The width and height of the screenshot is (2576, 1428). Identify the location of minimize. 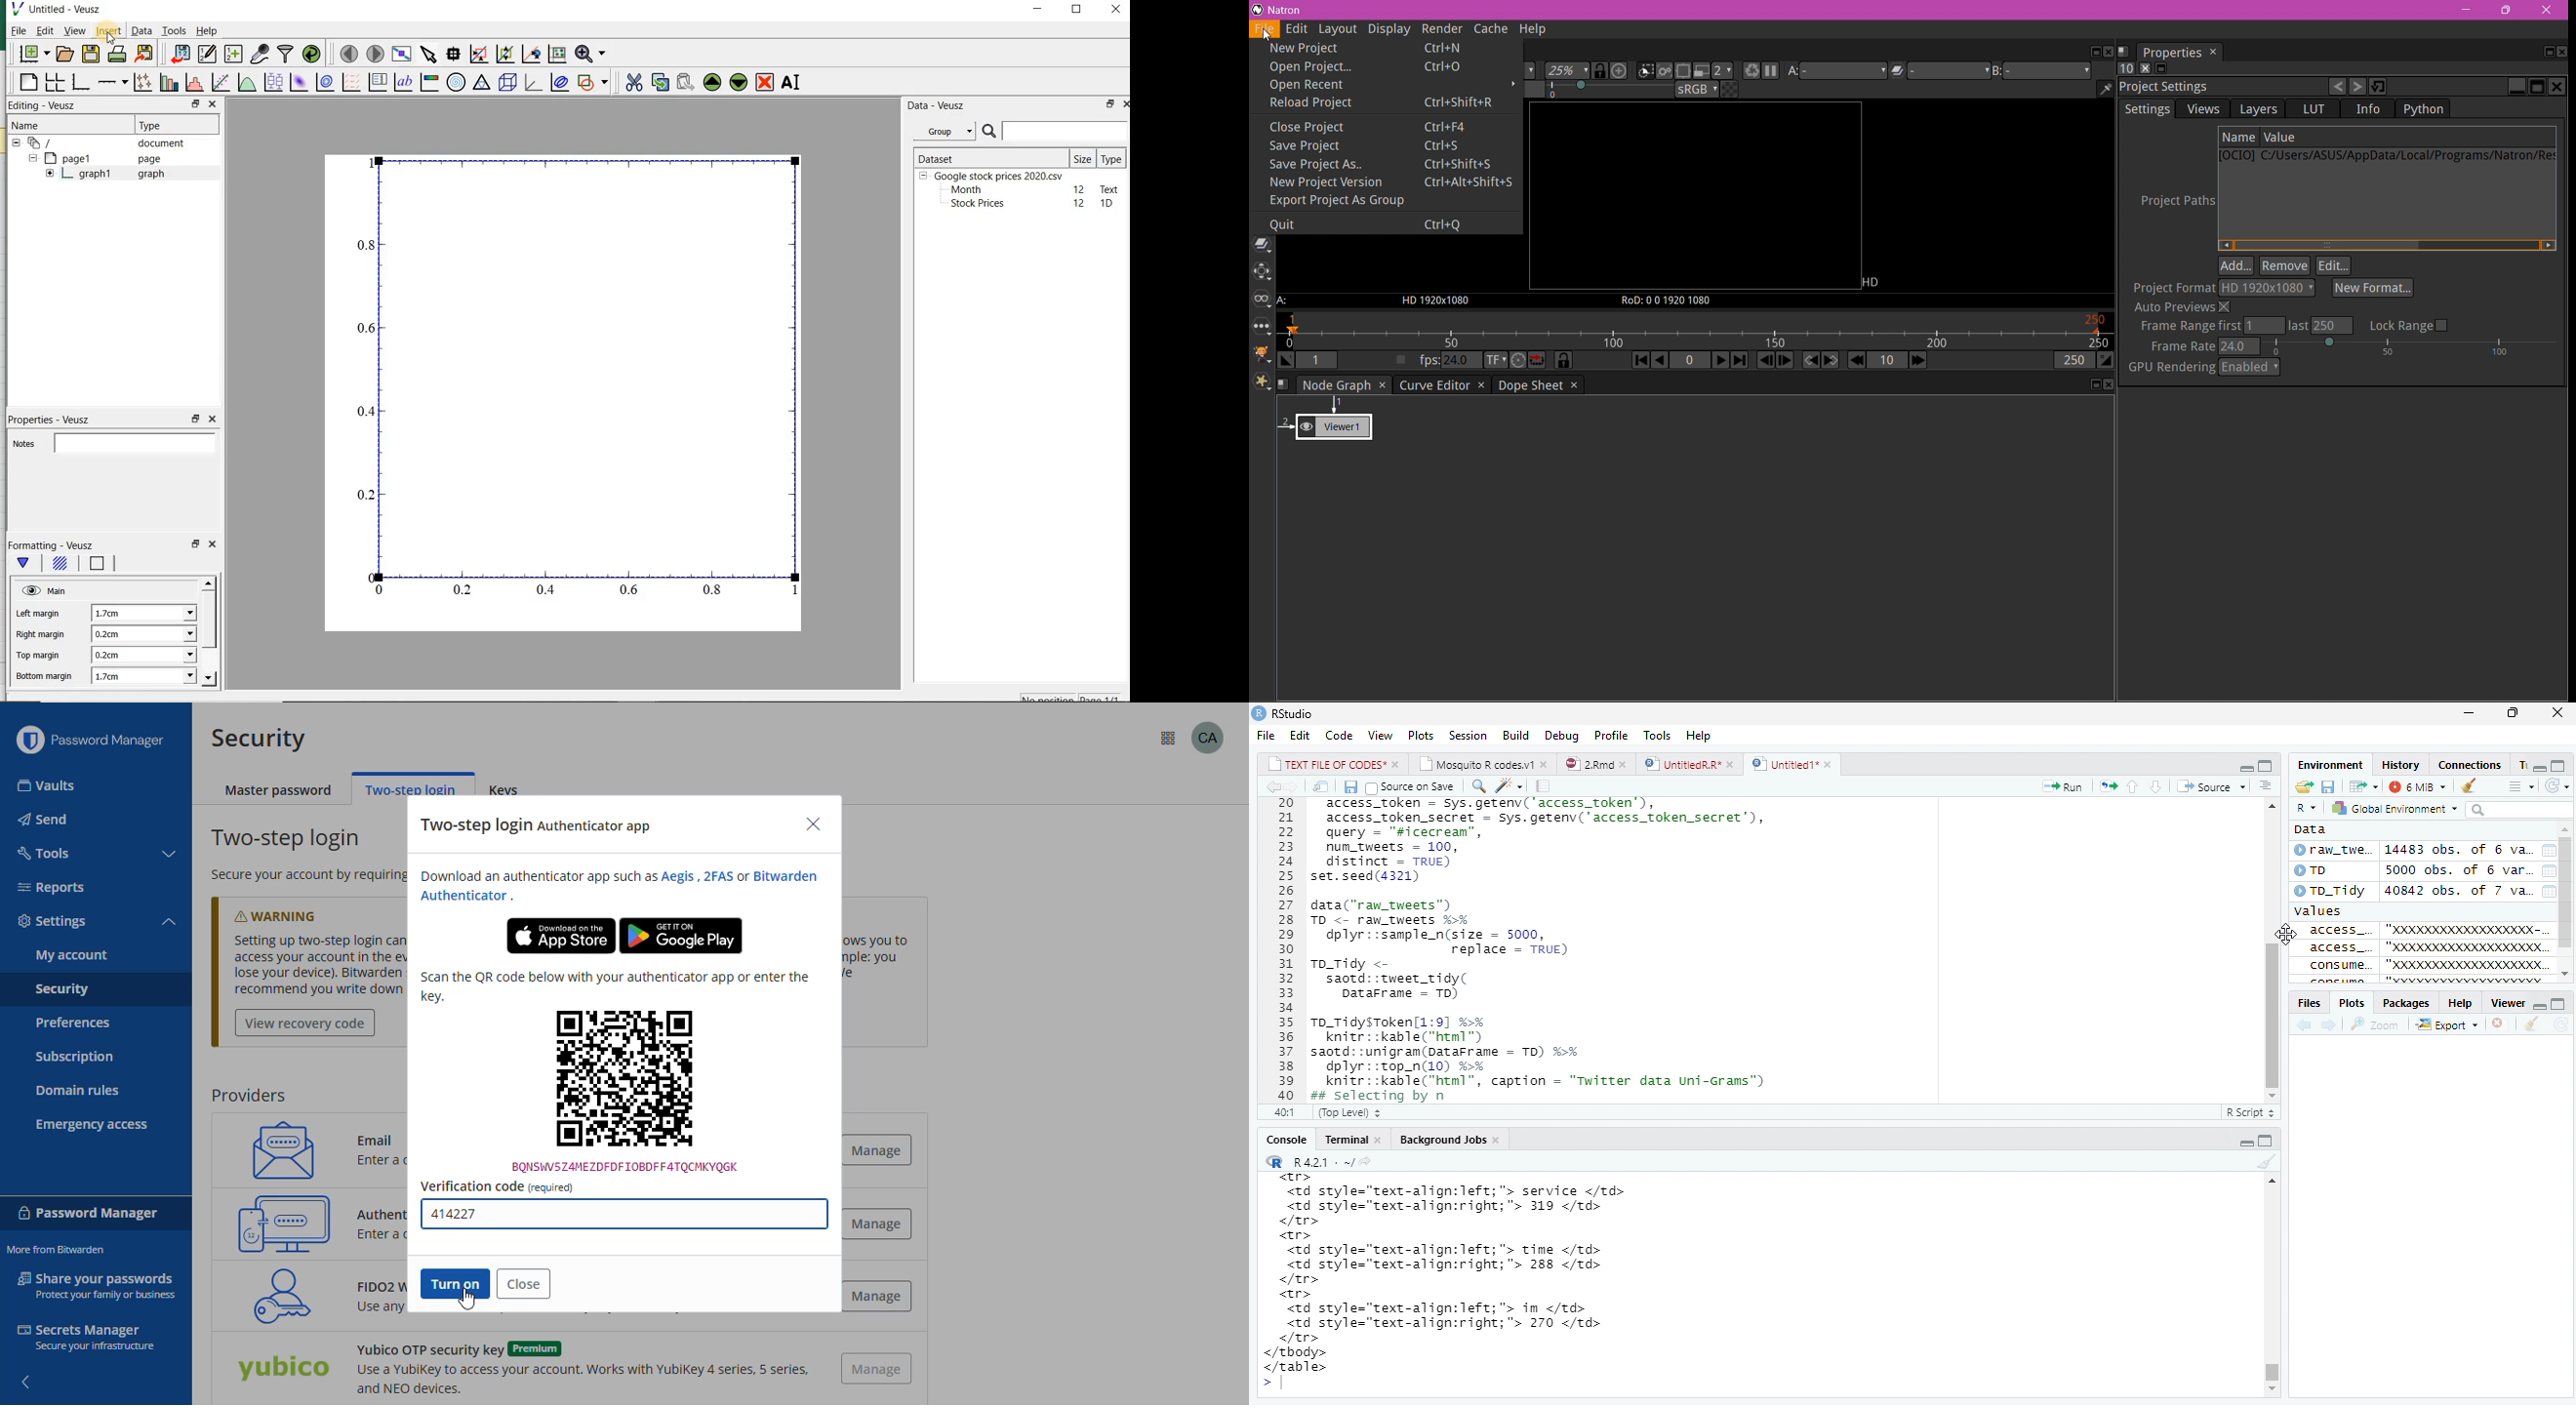
(2471, 713).